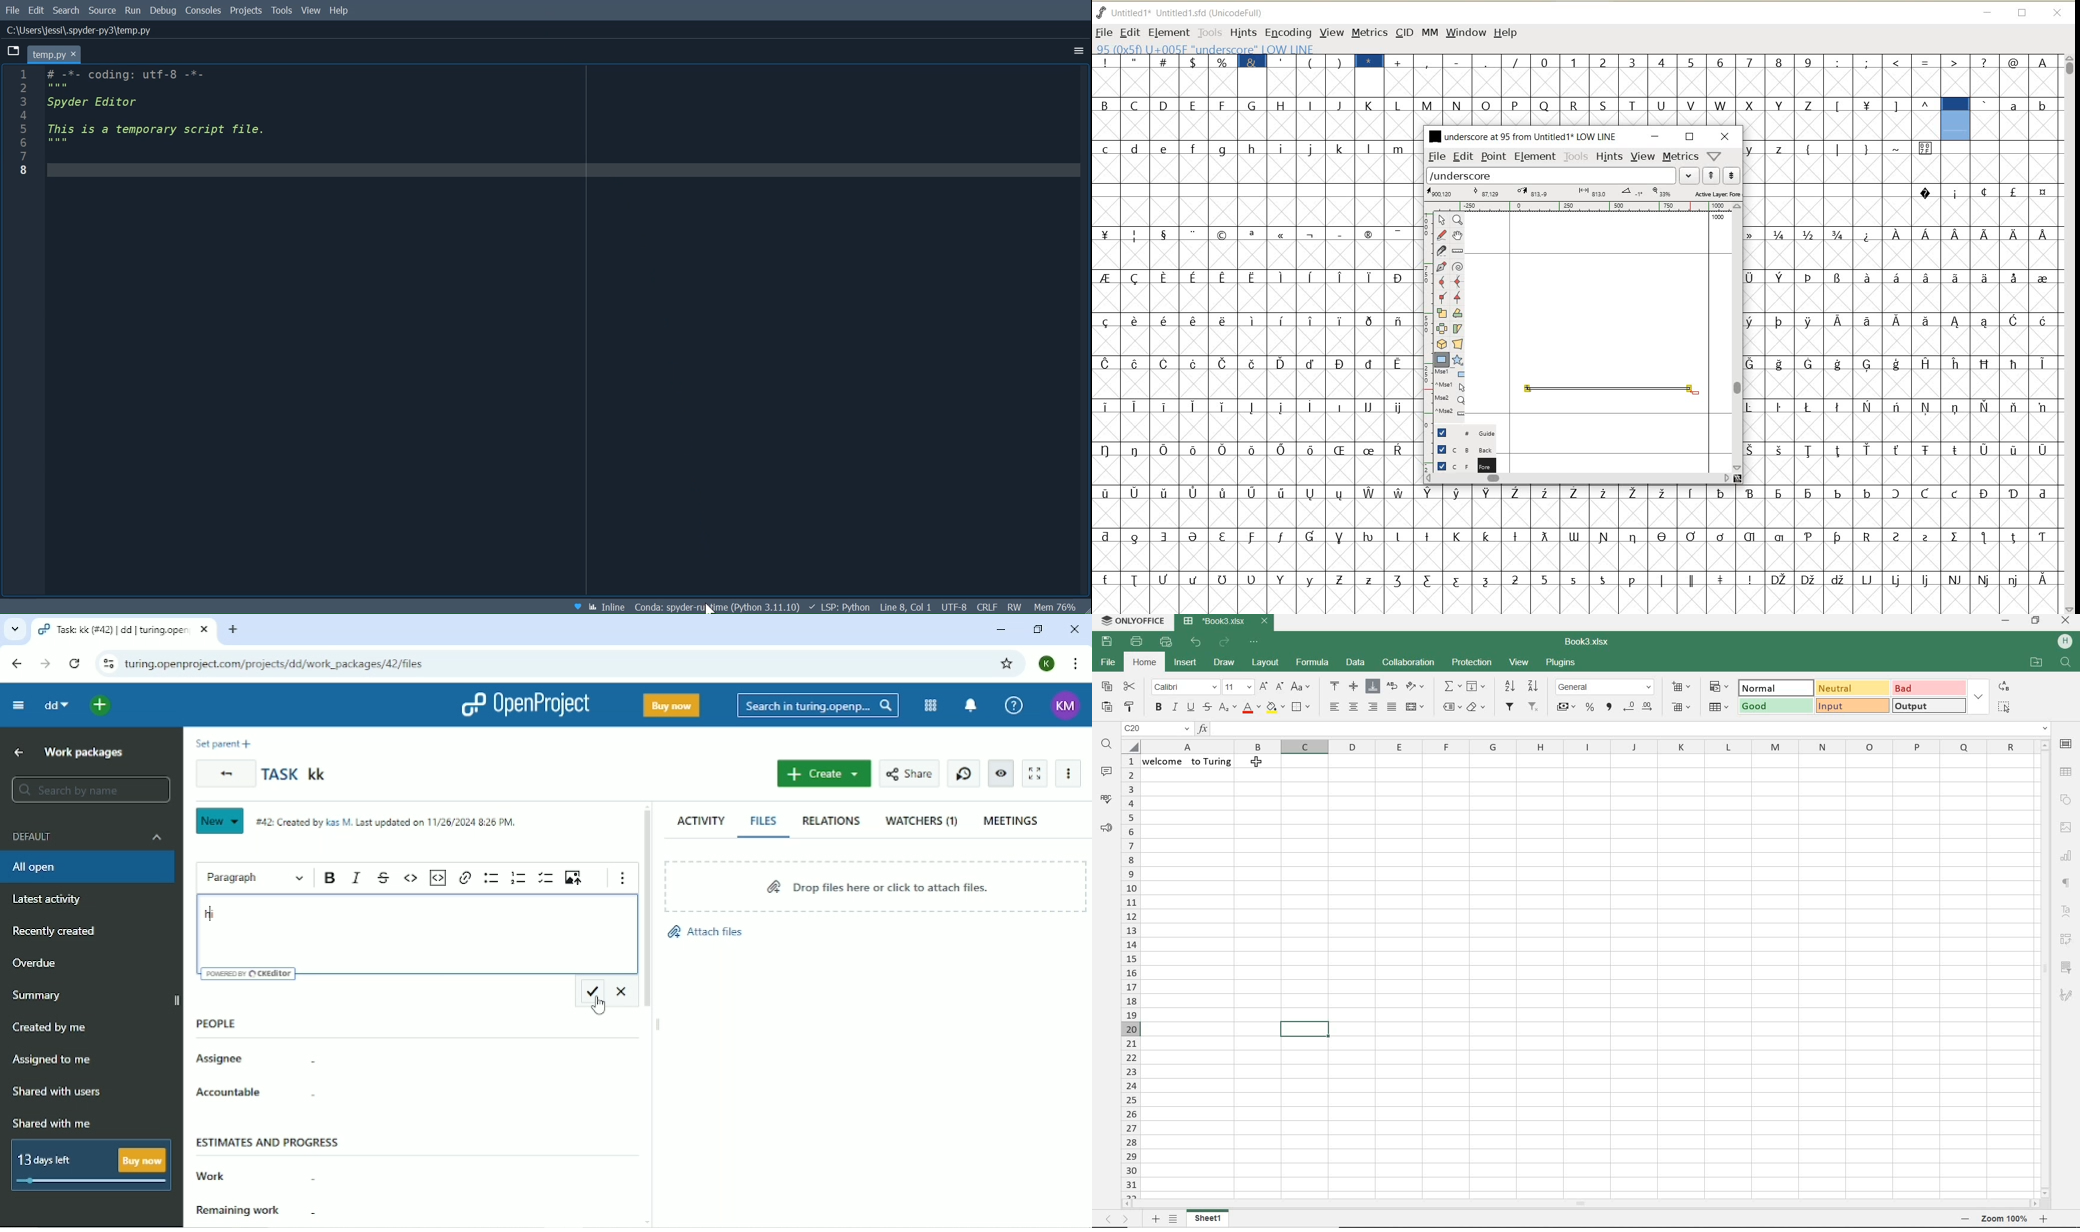  Describe the element at coordinates (1458, 251) in the screenshot. I see `measure a distance, angle between points` at that location.